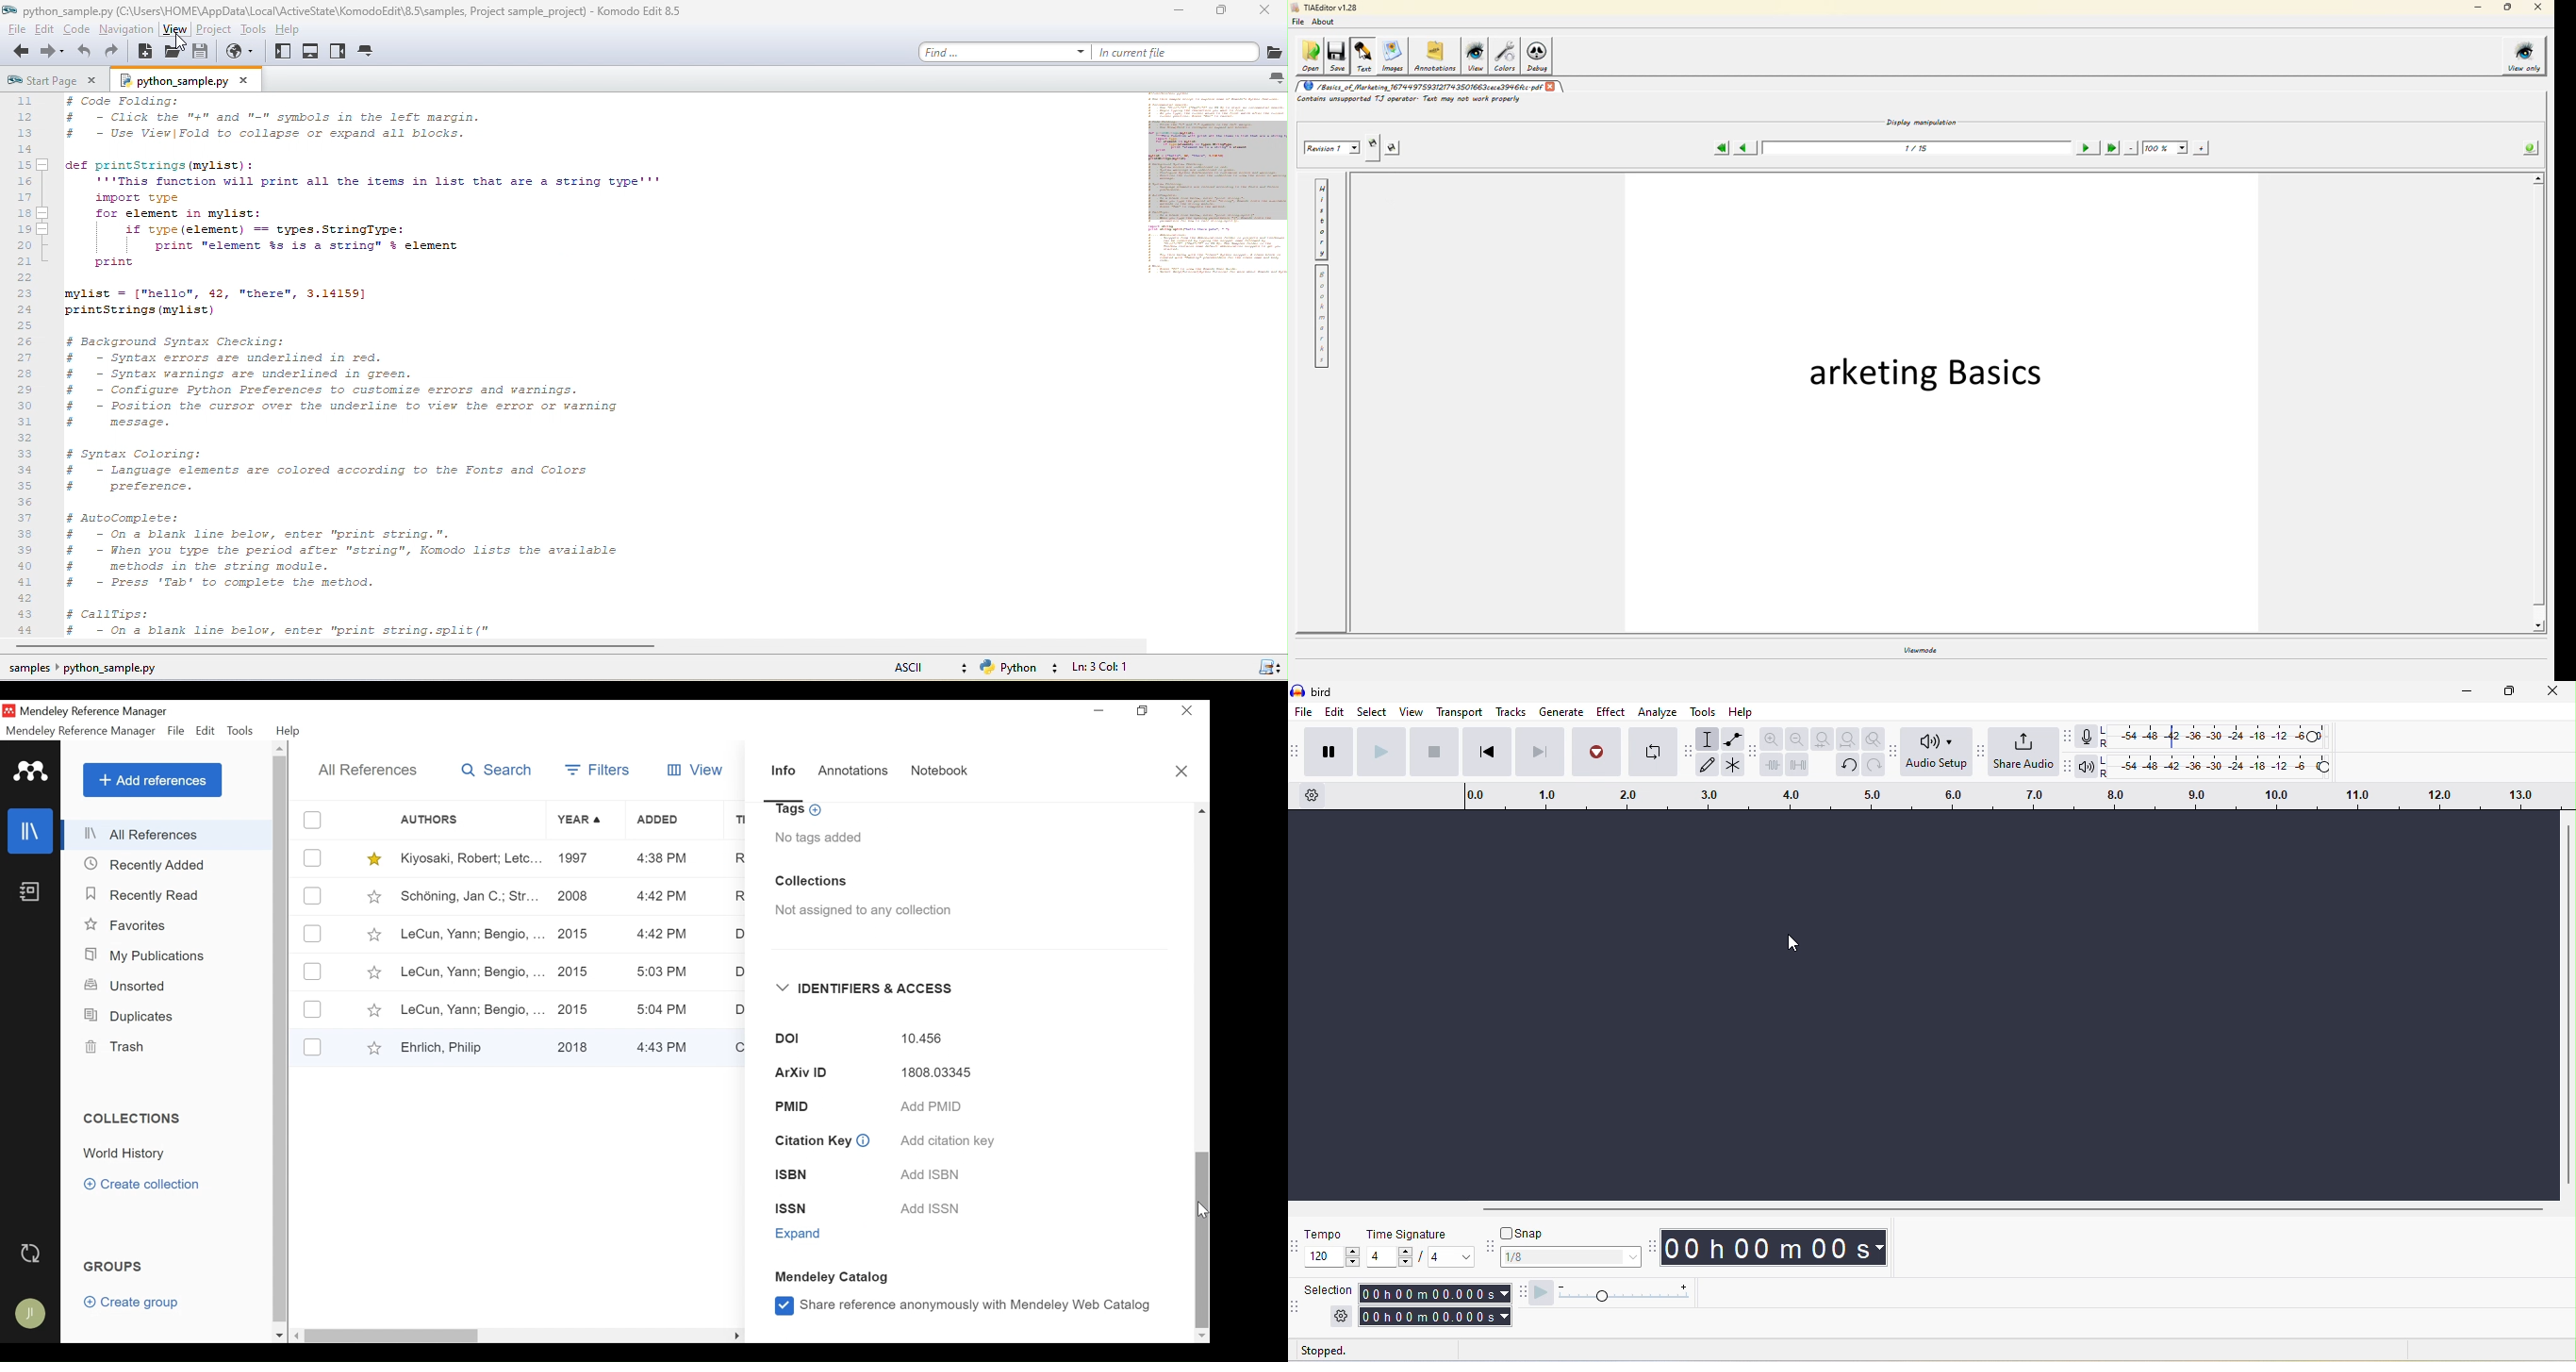  Describe the element at coordinates (1747, 148) in the screenshot. I see `previous page` at that location.